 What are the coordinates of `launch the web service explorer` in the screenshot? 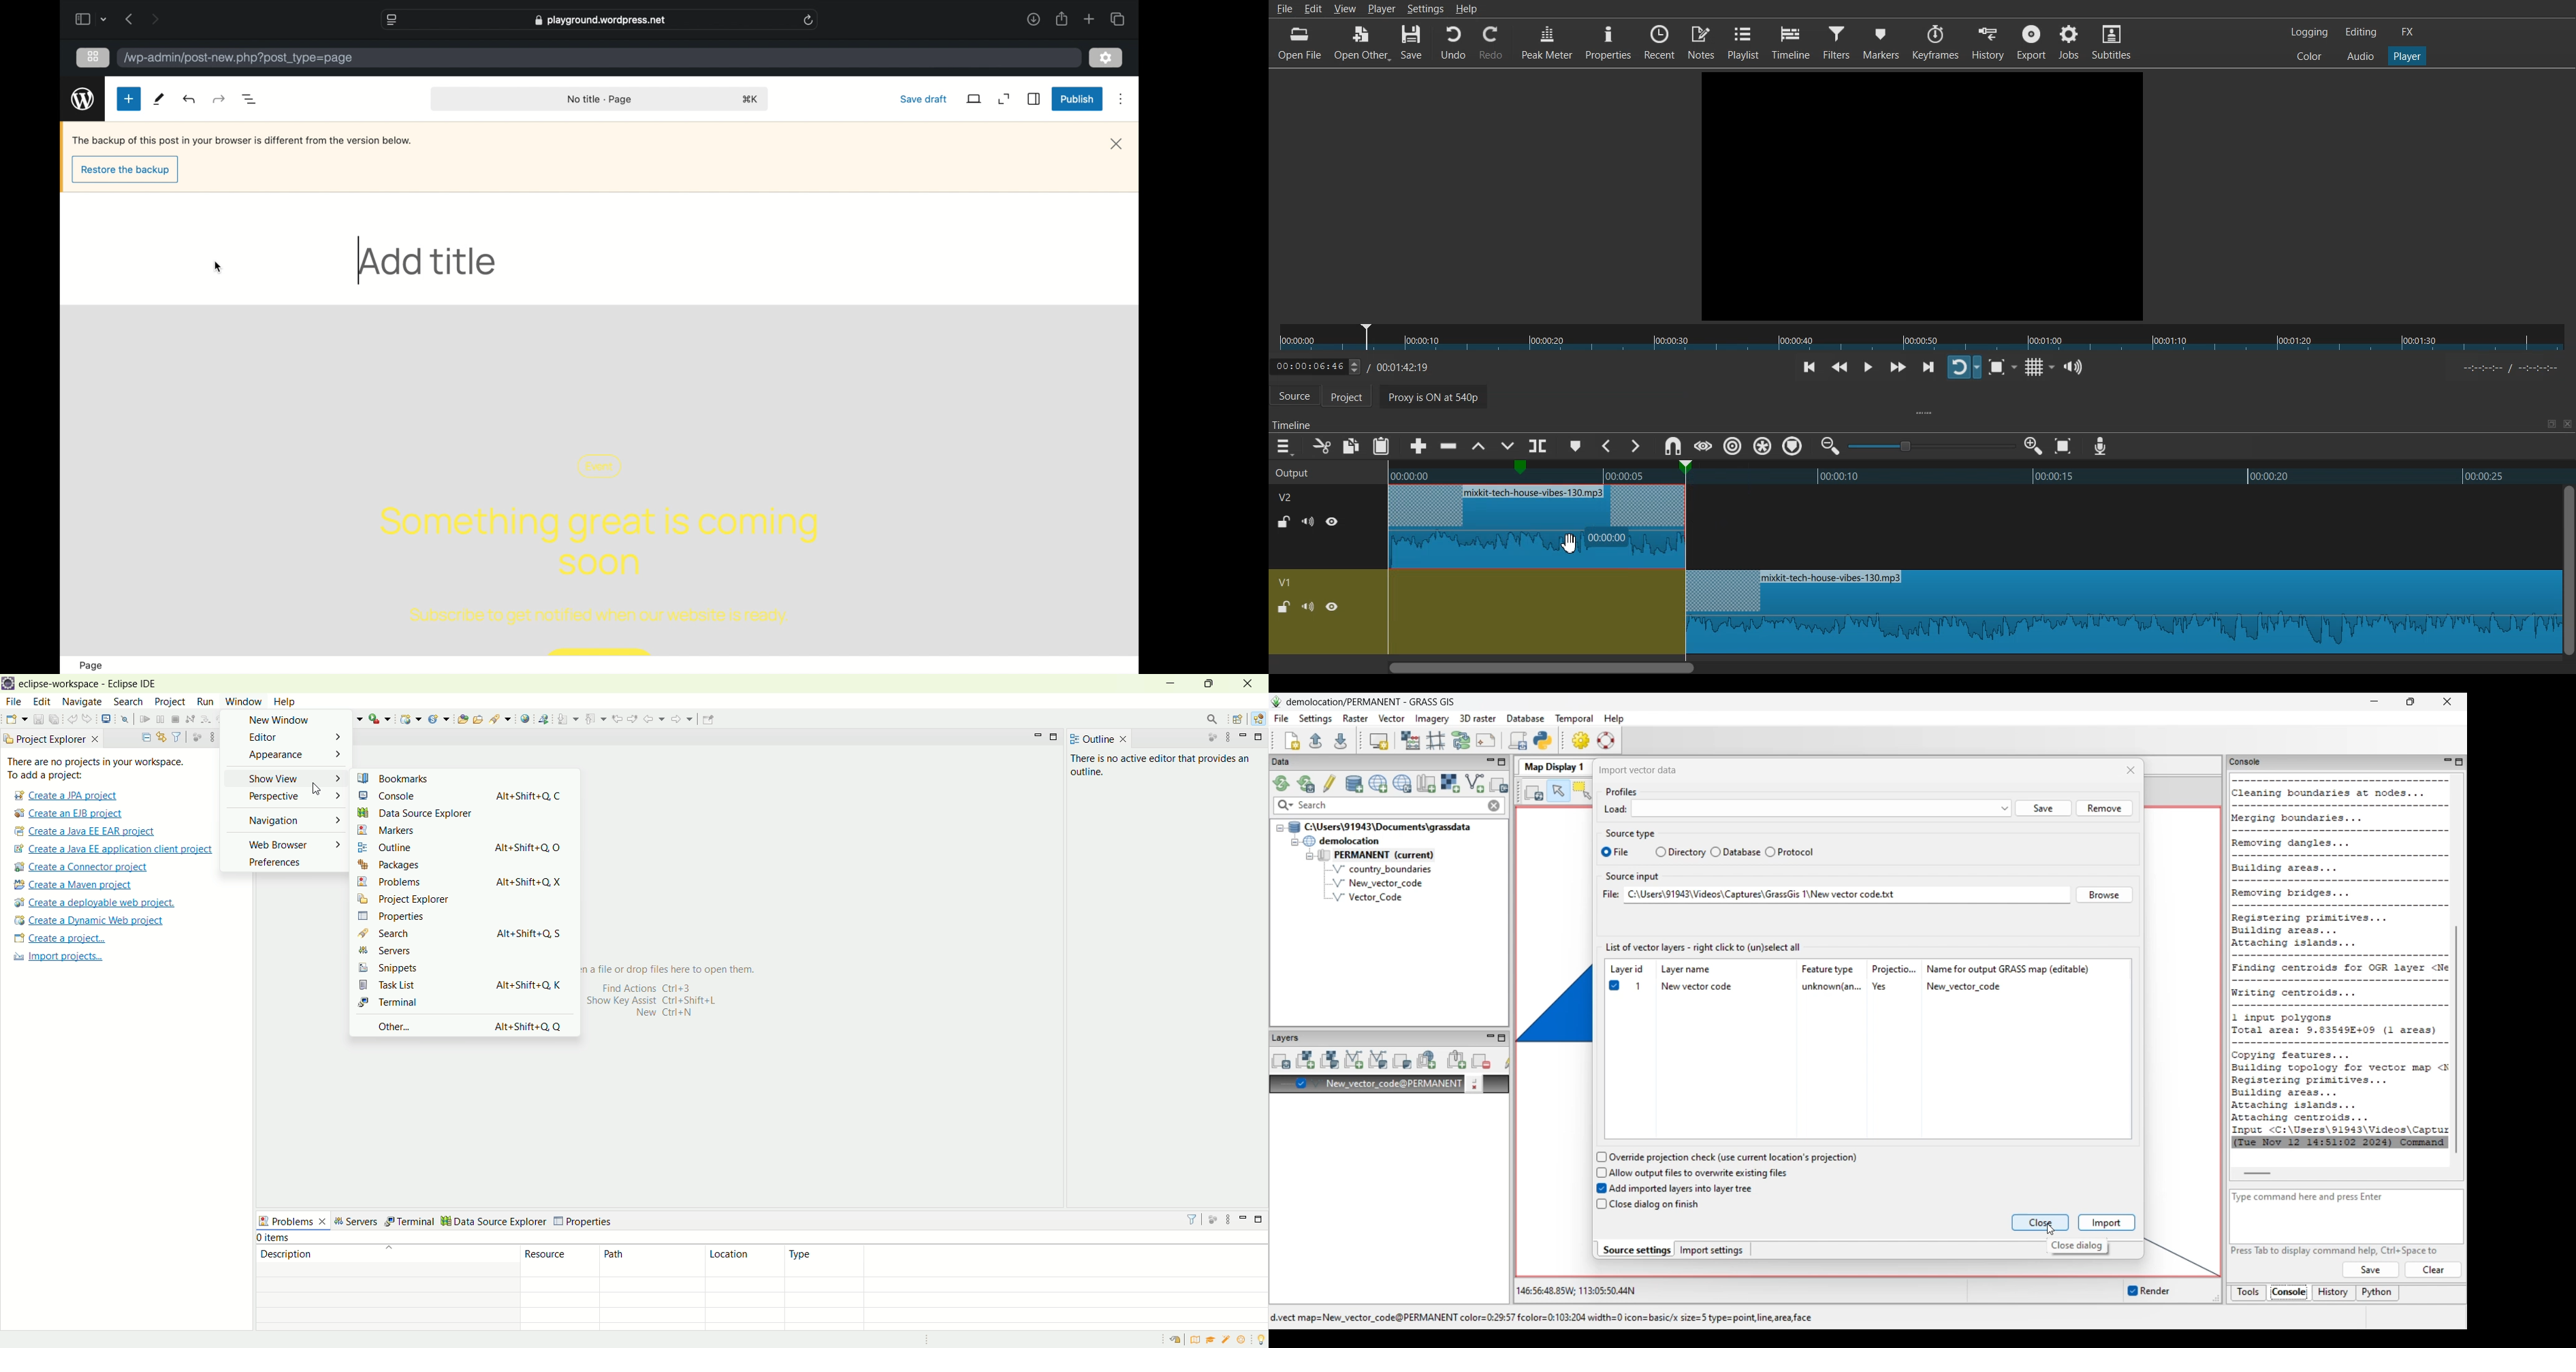 It's located at (543, 719).